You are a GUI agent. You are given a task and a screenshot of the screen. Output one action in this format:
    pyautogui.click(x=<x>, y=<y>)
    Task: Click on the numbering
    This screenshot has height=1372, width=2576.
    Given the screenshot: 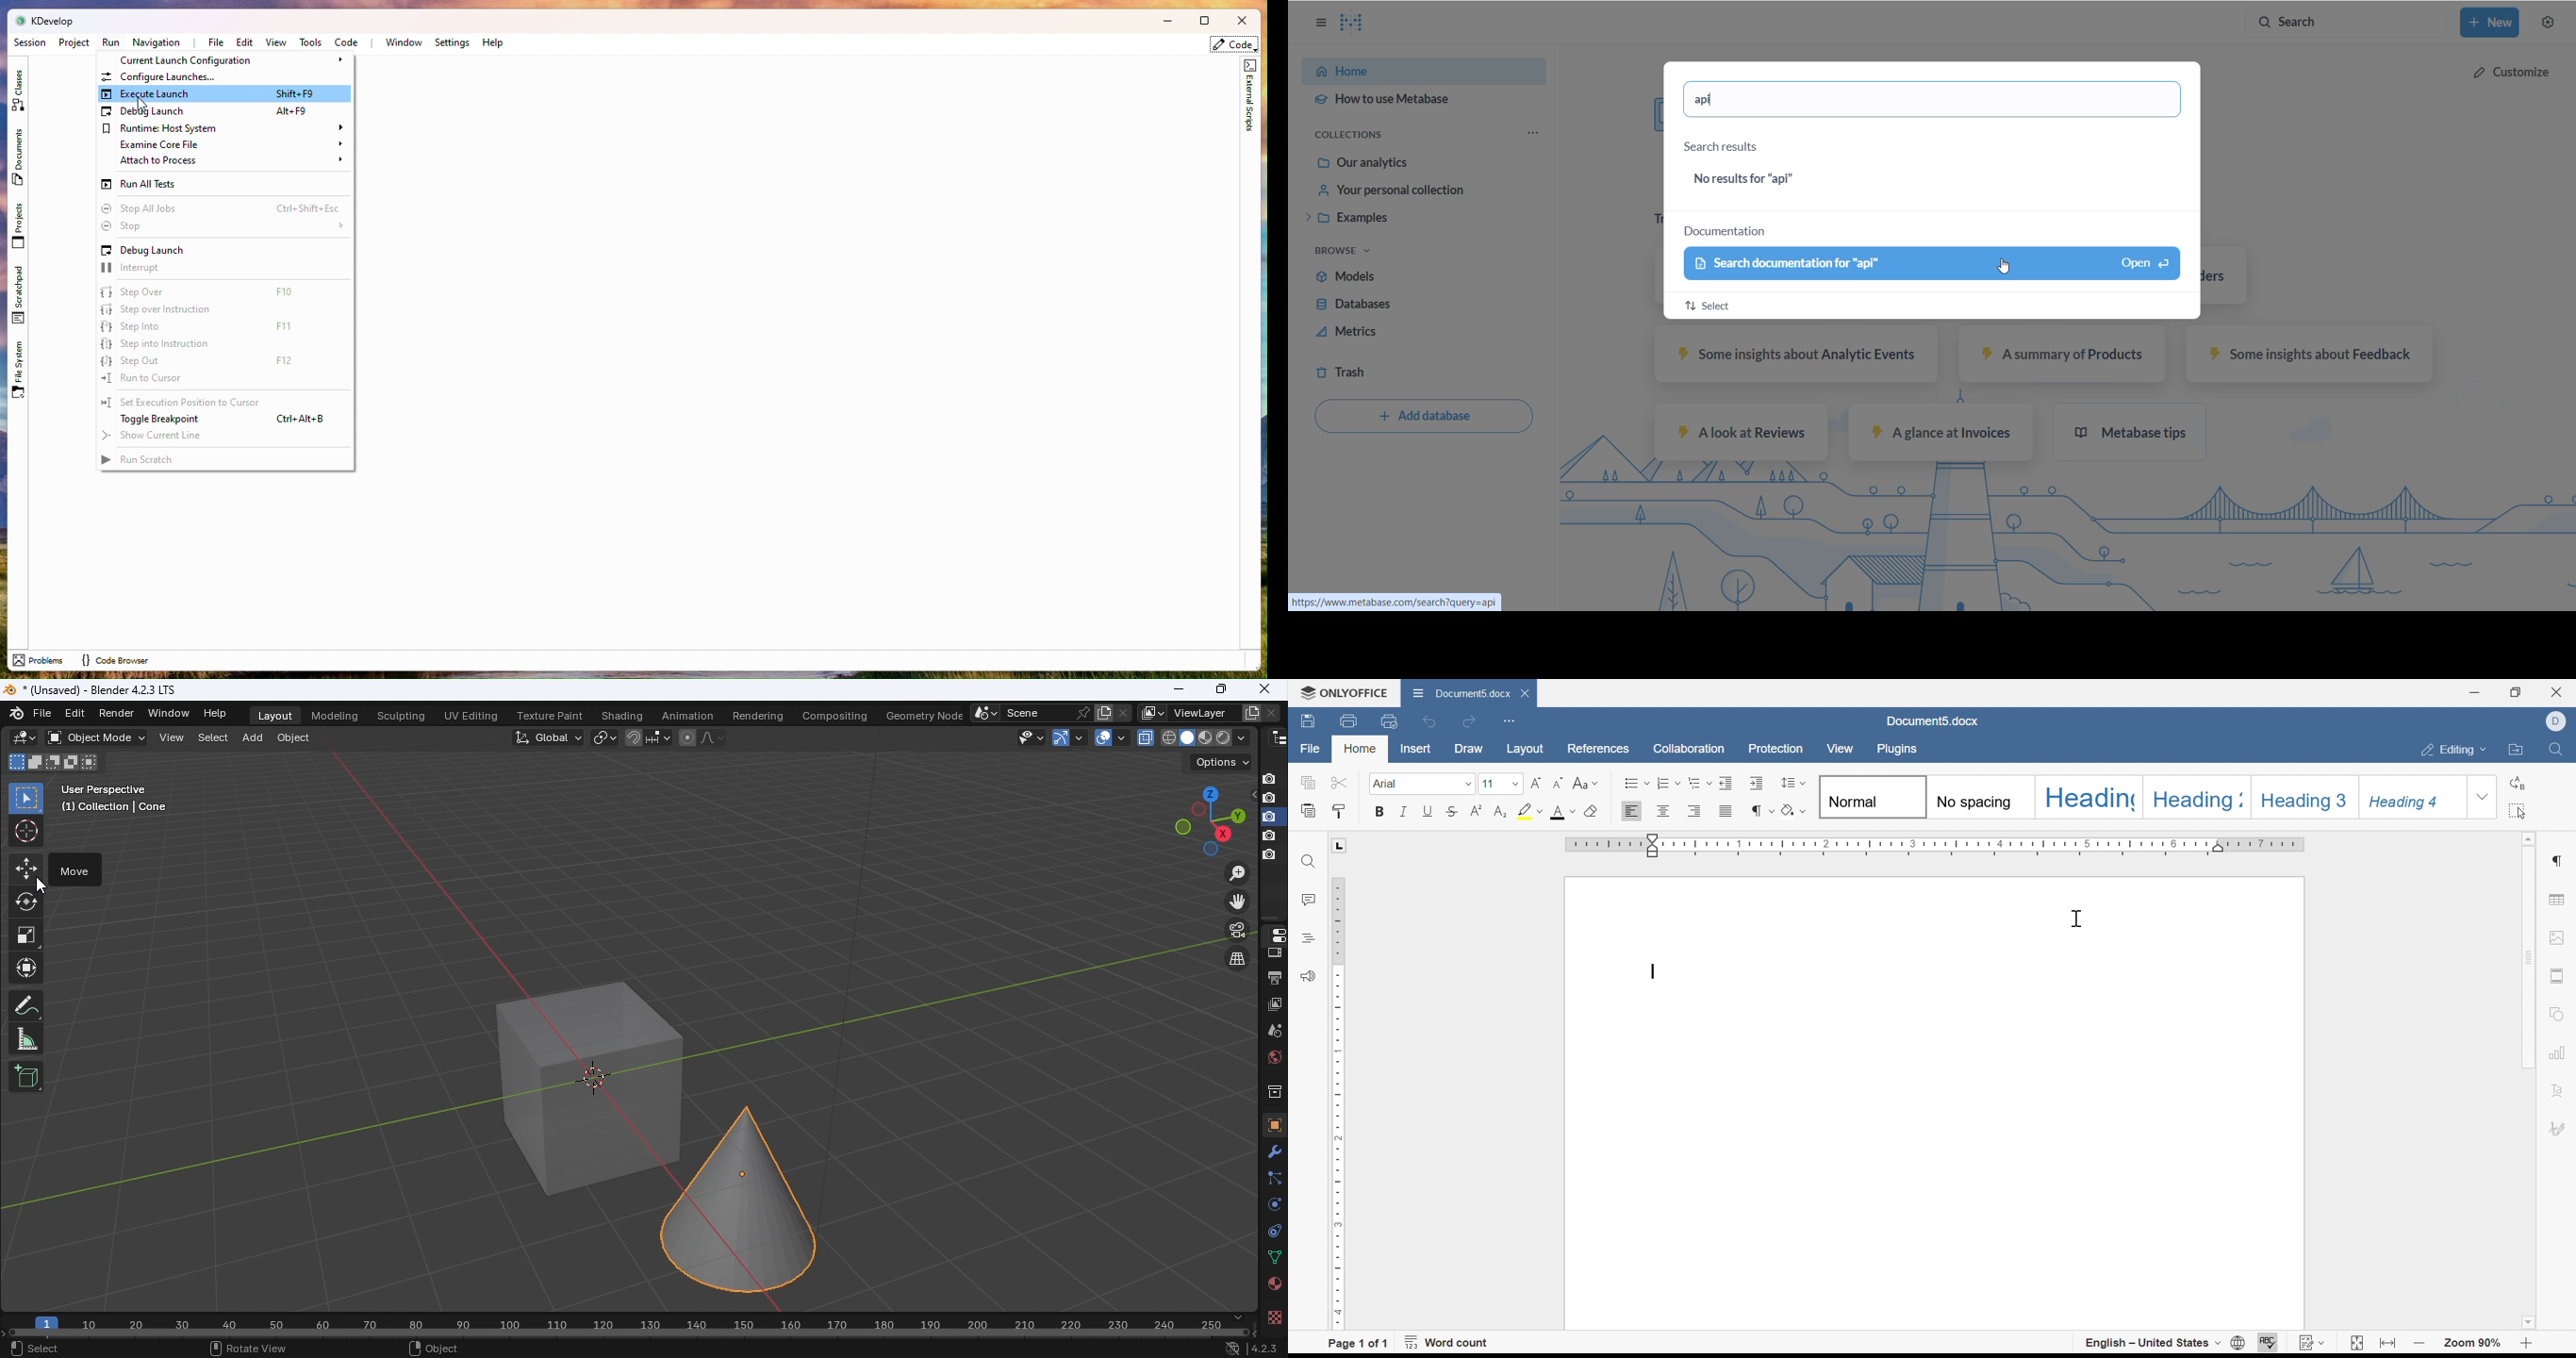 What is the action you would take?
    pyautogui.click(x=1670, y=784)
    